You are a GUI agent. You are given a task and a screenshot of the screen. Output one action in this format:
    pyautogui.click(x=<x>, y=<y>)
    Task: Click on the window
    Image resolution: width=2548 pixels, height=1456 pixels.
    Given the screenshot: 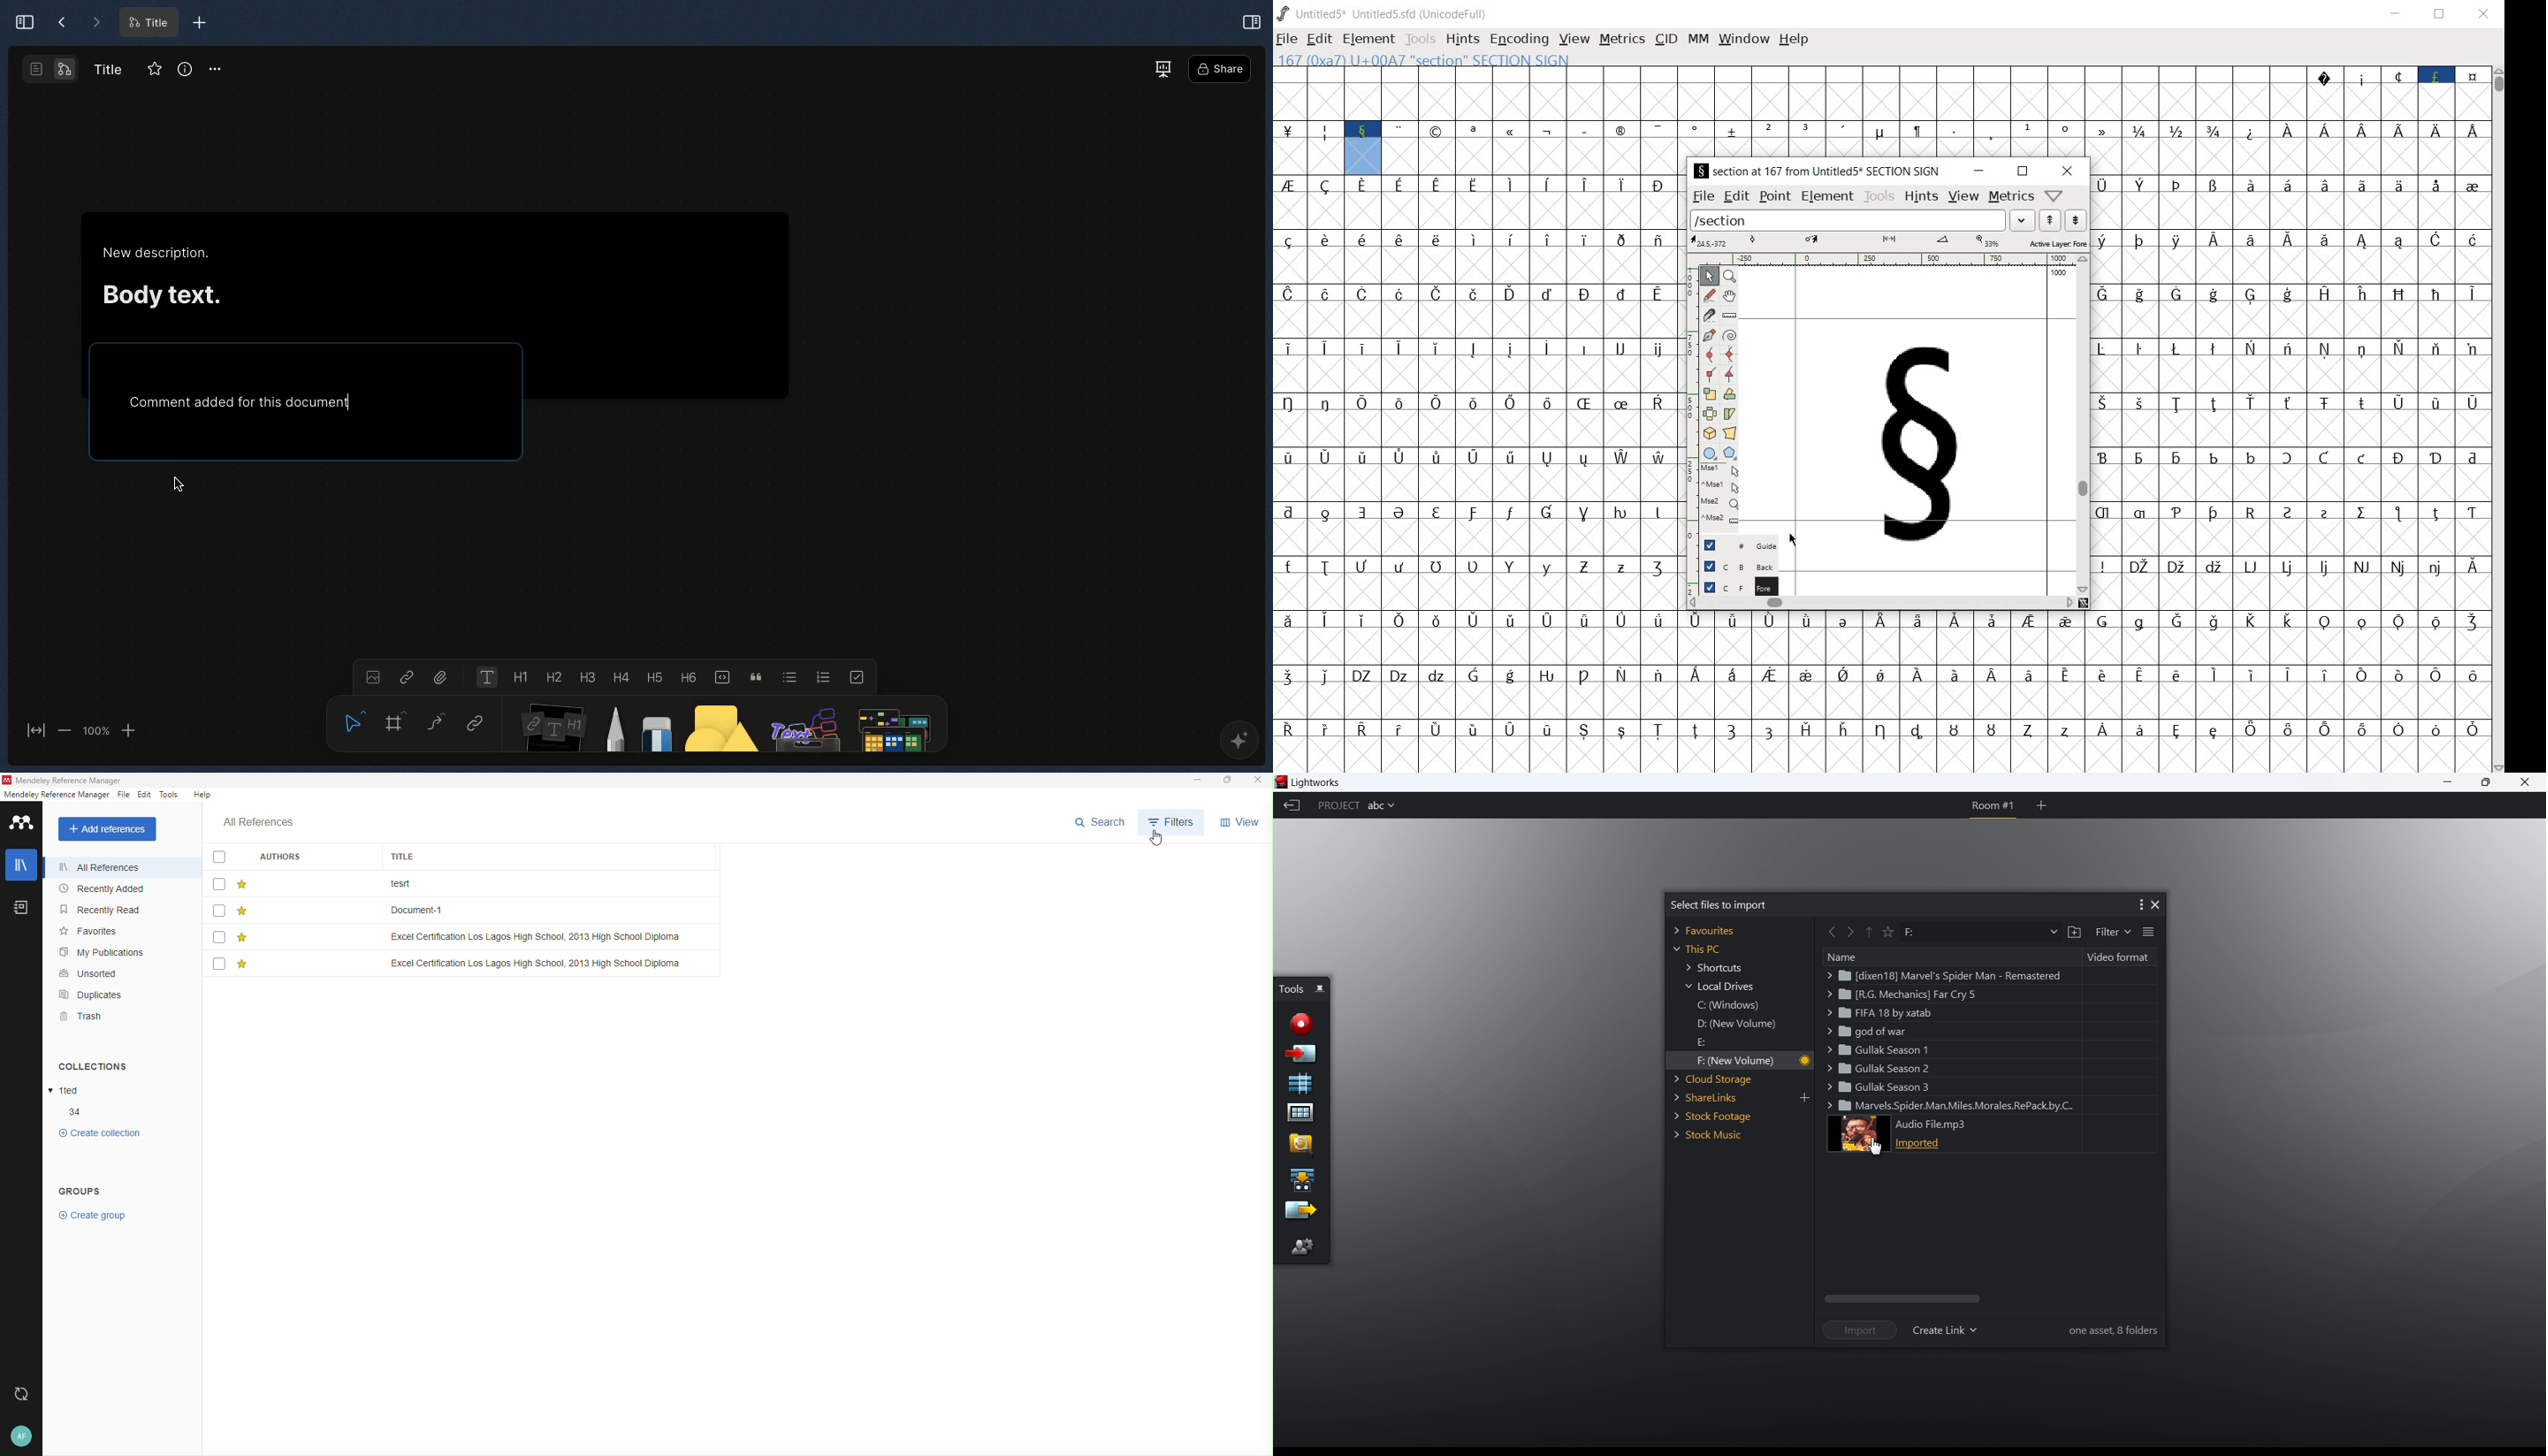 What is the action you would take?
    pyautogui.click(x=1744, y=38)
    